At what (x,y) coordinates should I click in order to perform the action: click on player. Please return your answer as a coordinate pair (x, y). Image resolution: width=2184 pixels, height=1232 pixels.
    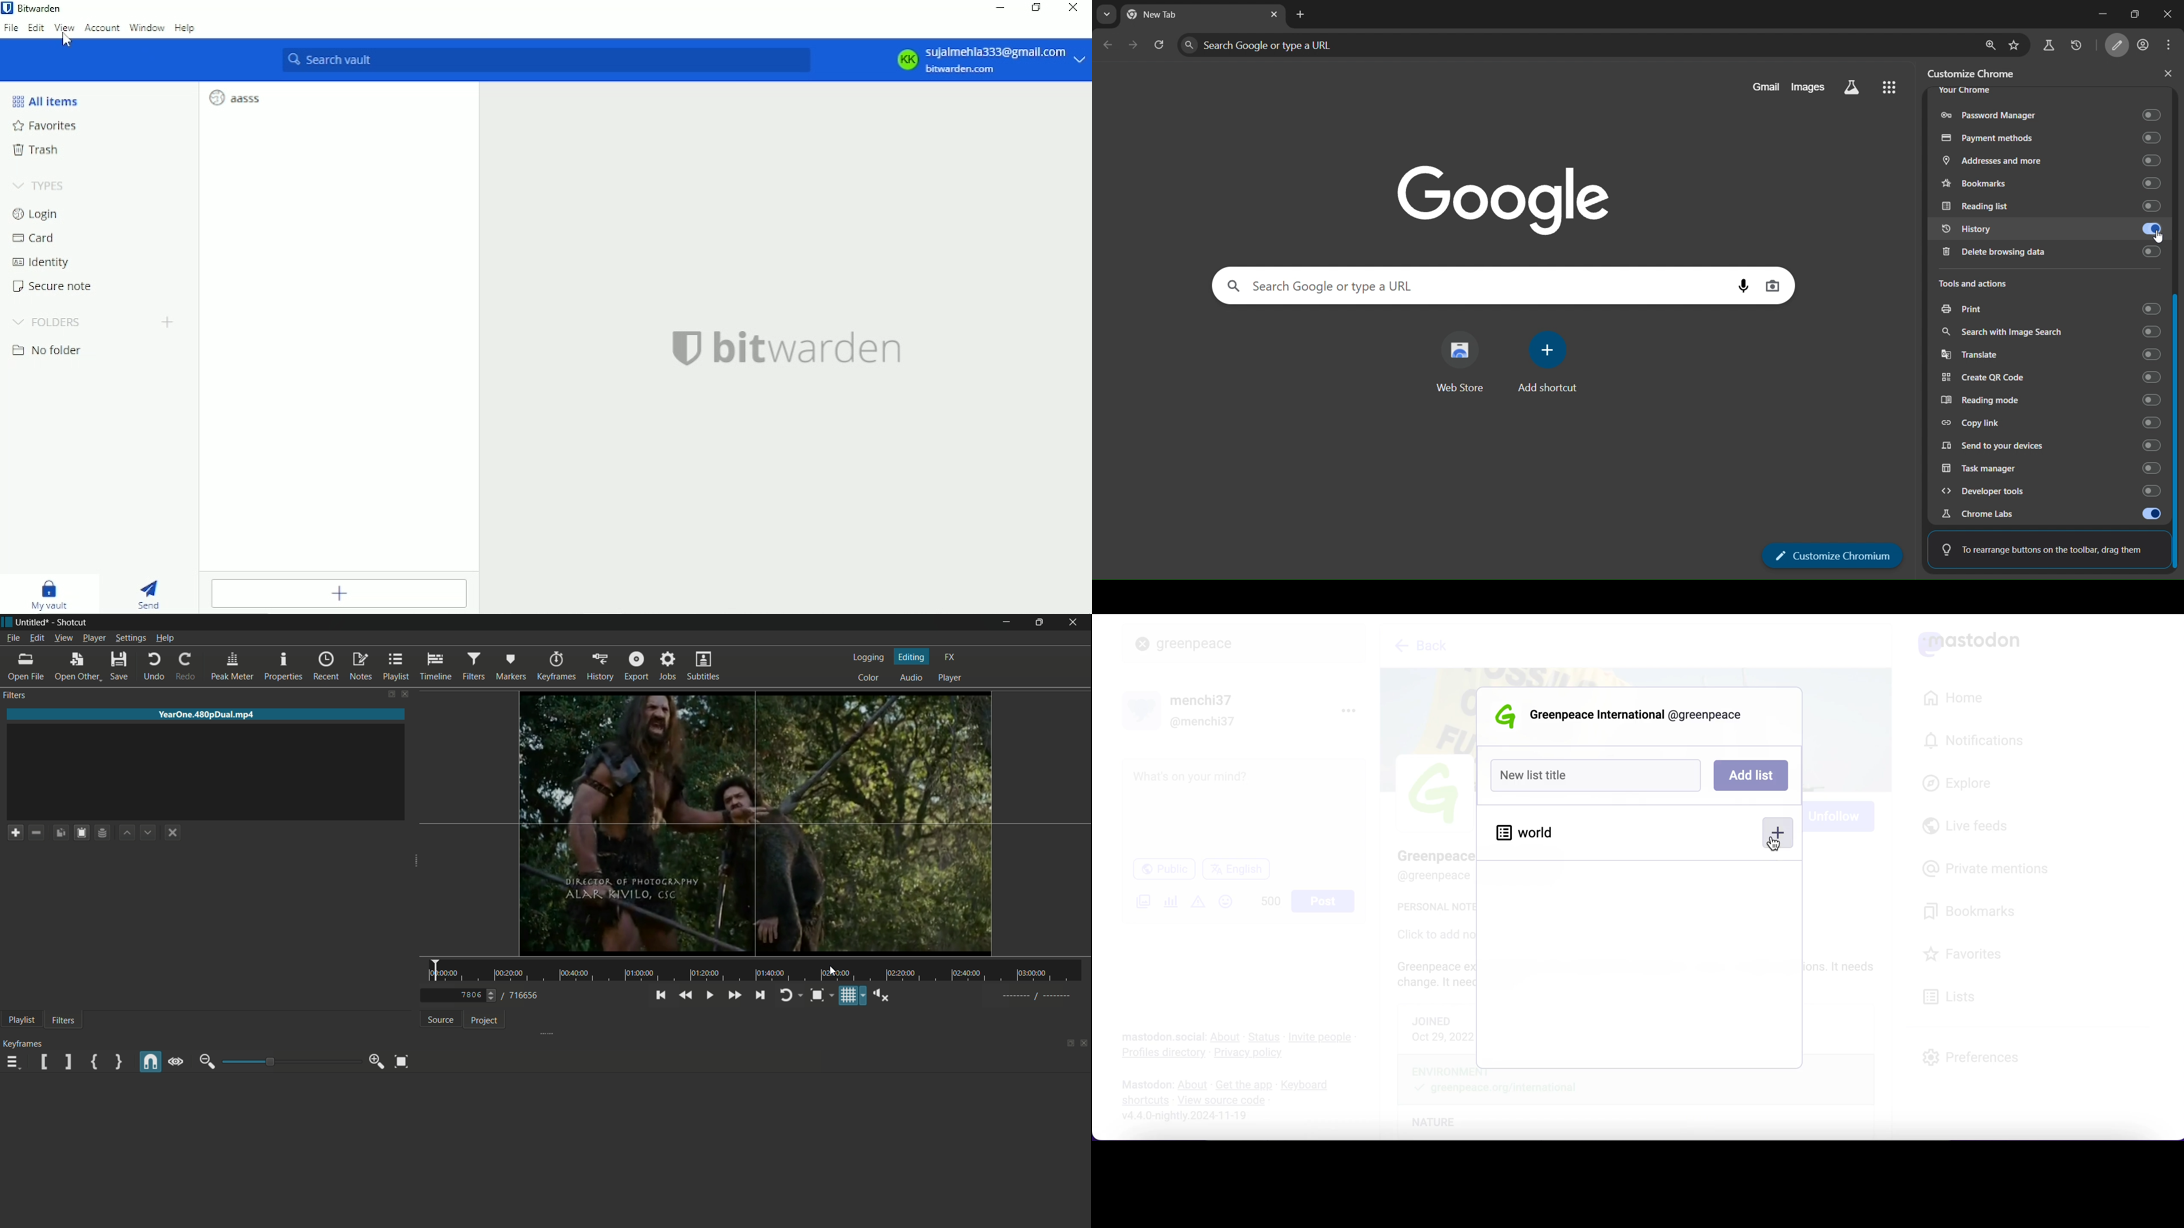
    Looking at the image, I should click on (951, 678).